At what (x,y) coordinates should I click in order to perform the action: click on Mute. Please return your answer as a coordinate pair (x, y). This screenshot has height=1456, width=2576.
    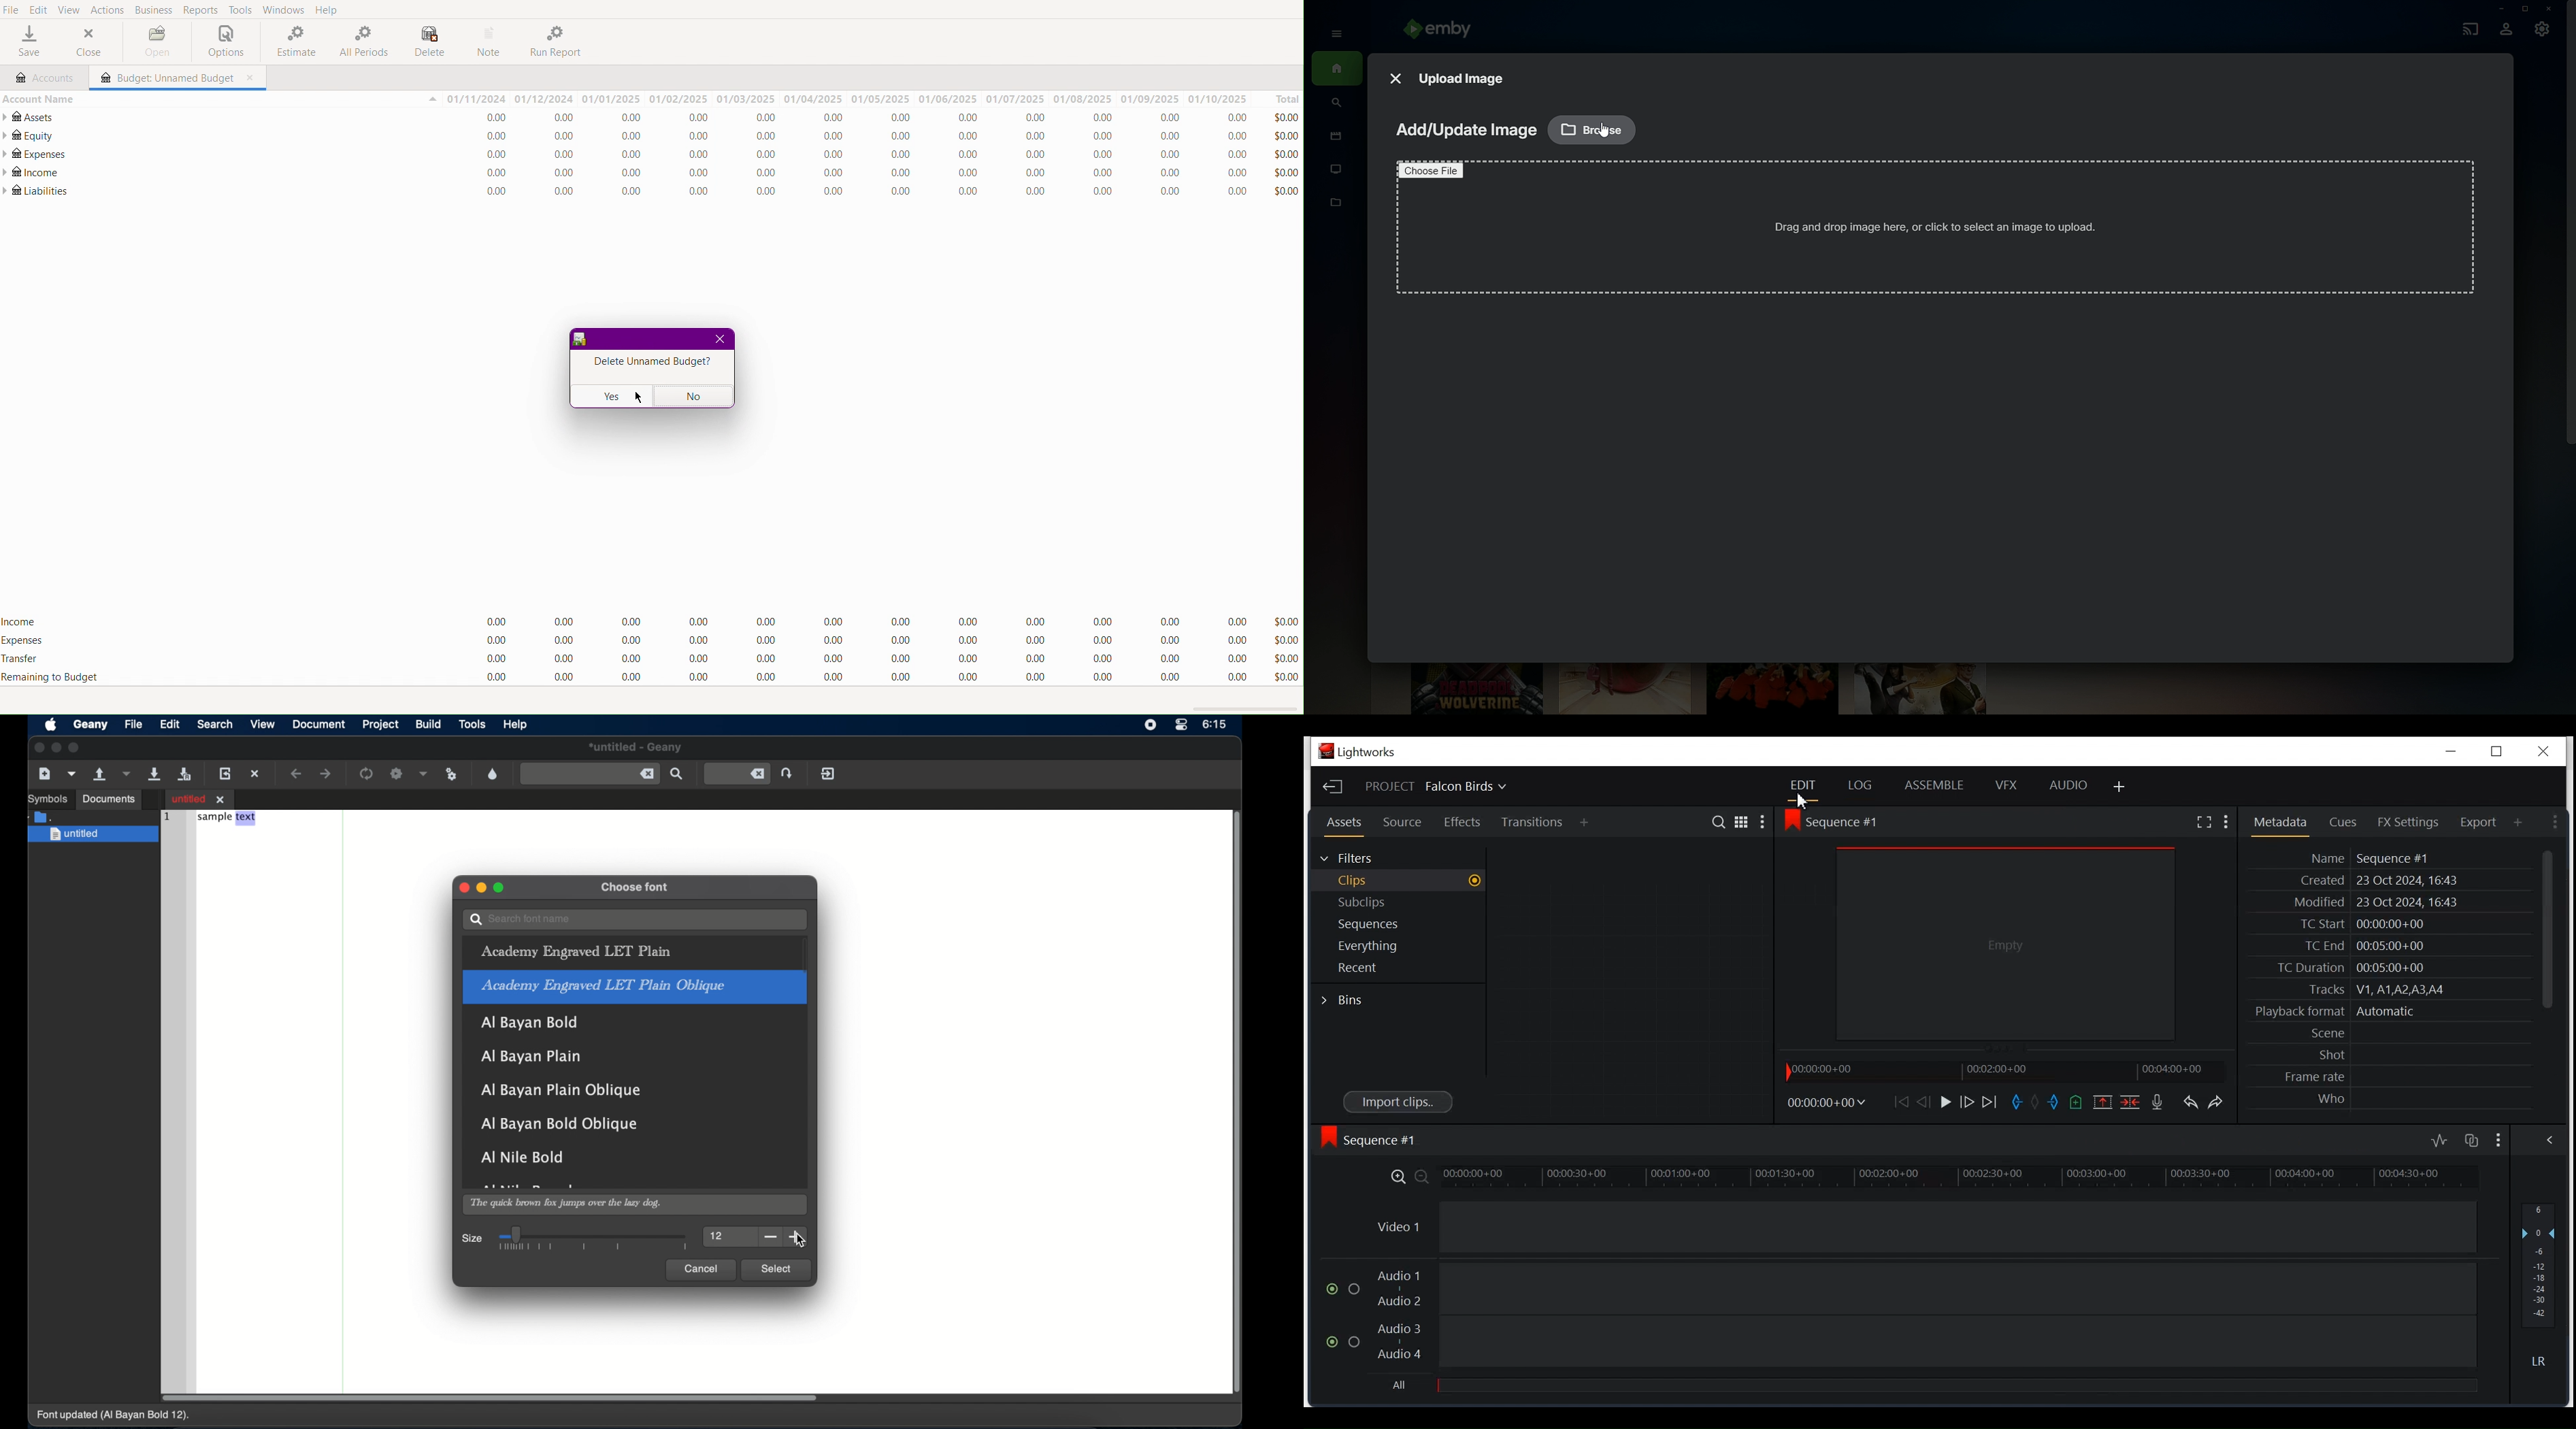
    Looking at the image, I should click on (2541, 1362).